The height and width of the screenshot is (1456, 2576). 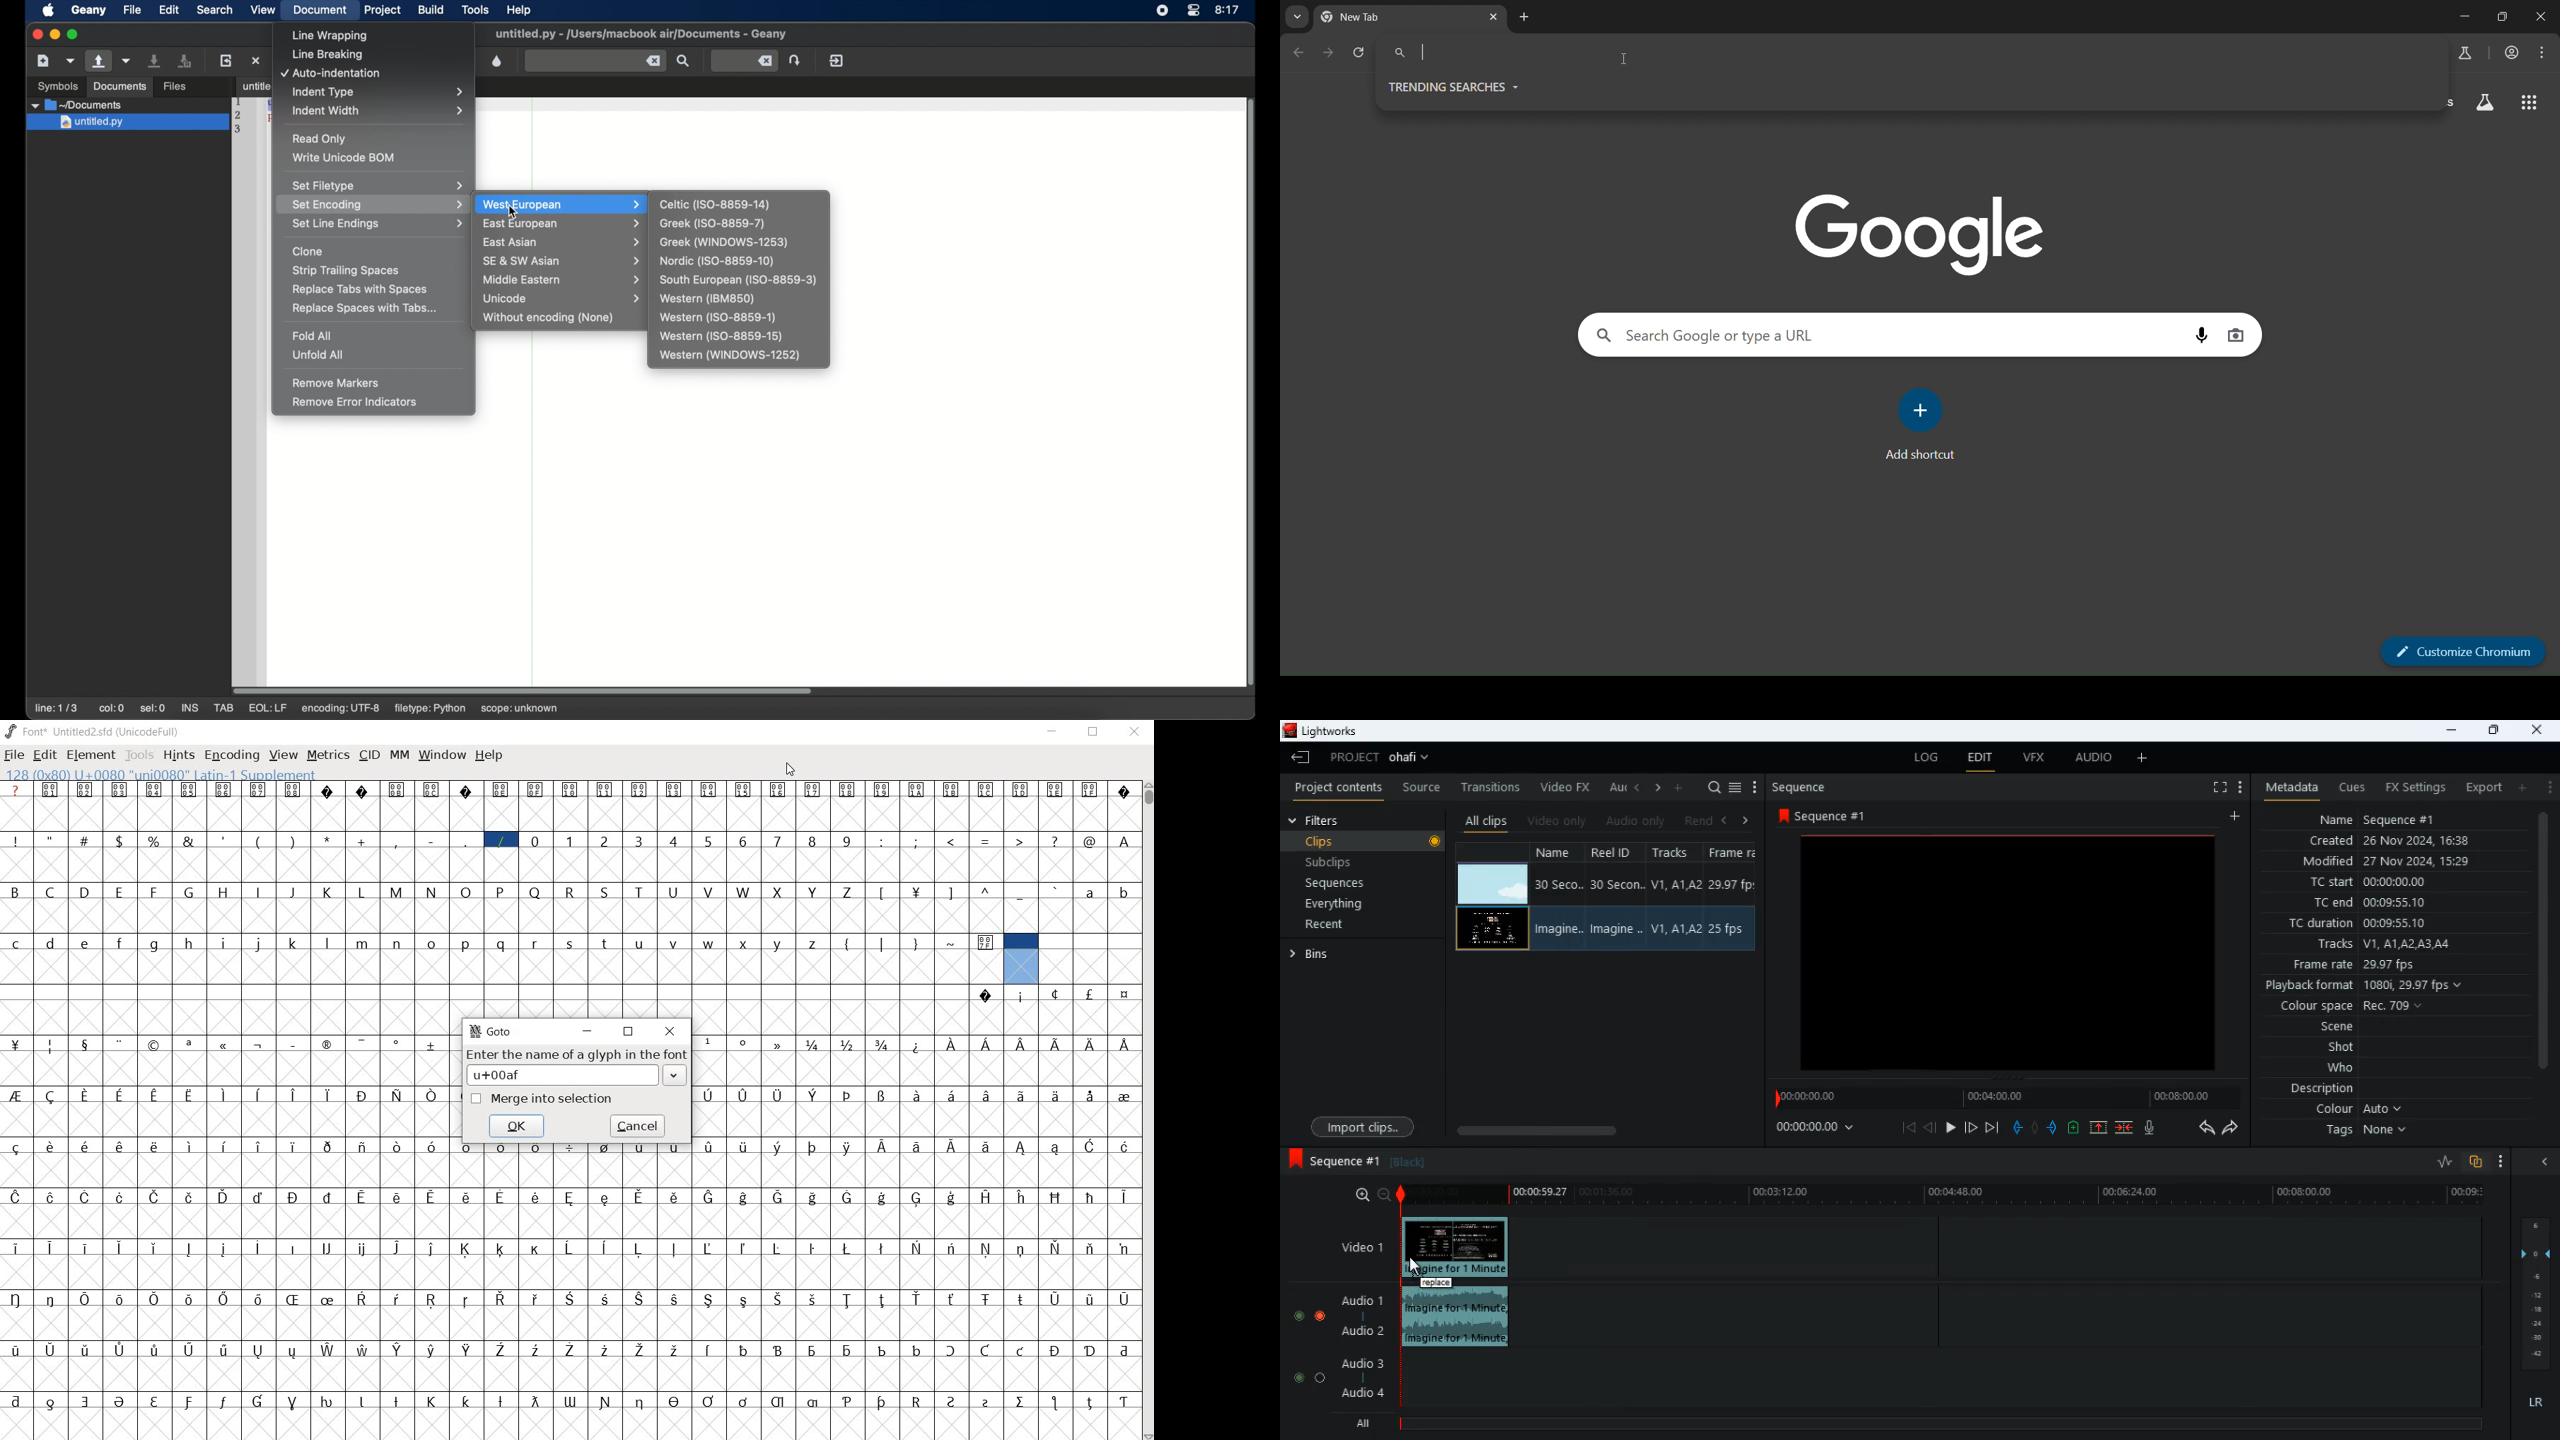 What do you see at coordinates (2438, 1162) in the screenshot?
I see `rate` at bounding box center [2438, 1162].